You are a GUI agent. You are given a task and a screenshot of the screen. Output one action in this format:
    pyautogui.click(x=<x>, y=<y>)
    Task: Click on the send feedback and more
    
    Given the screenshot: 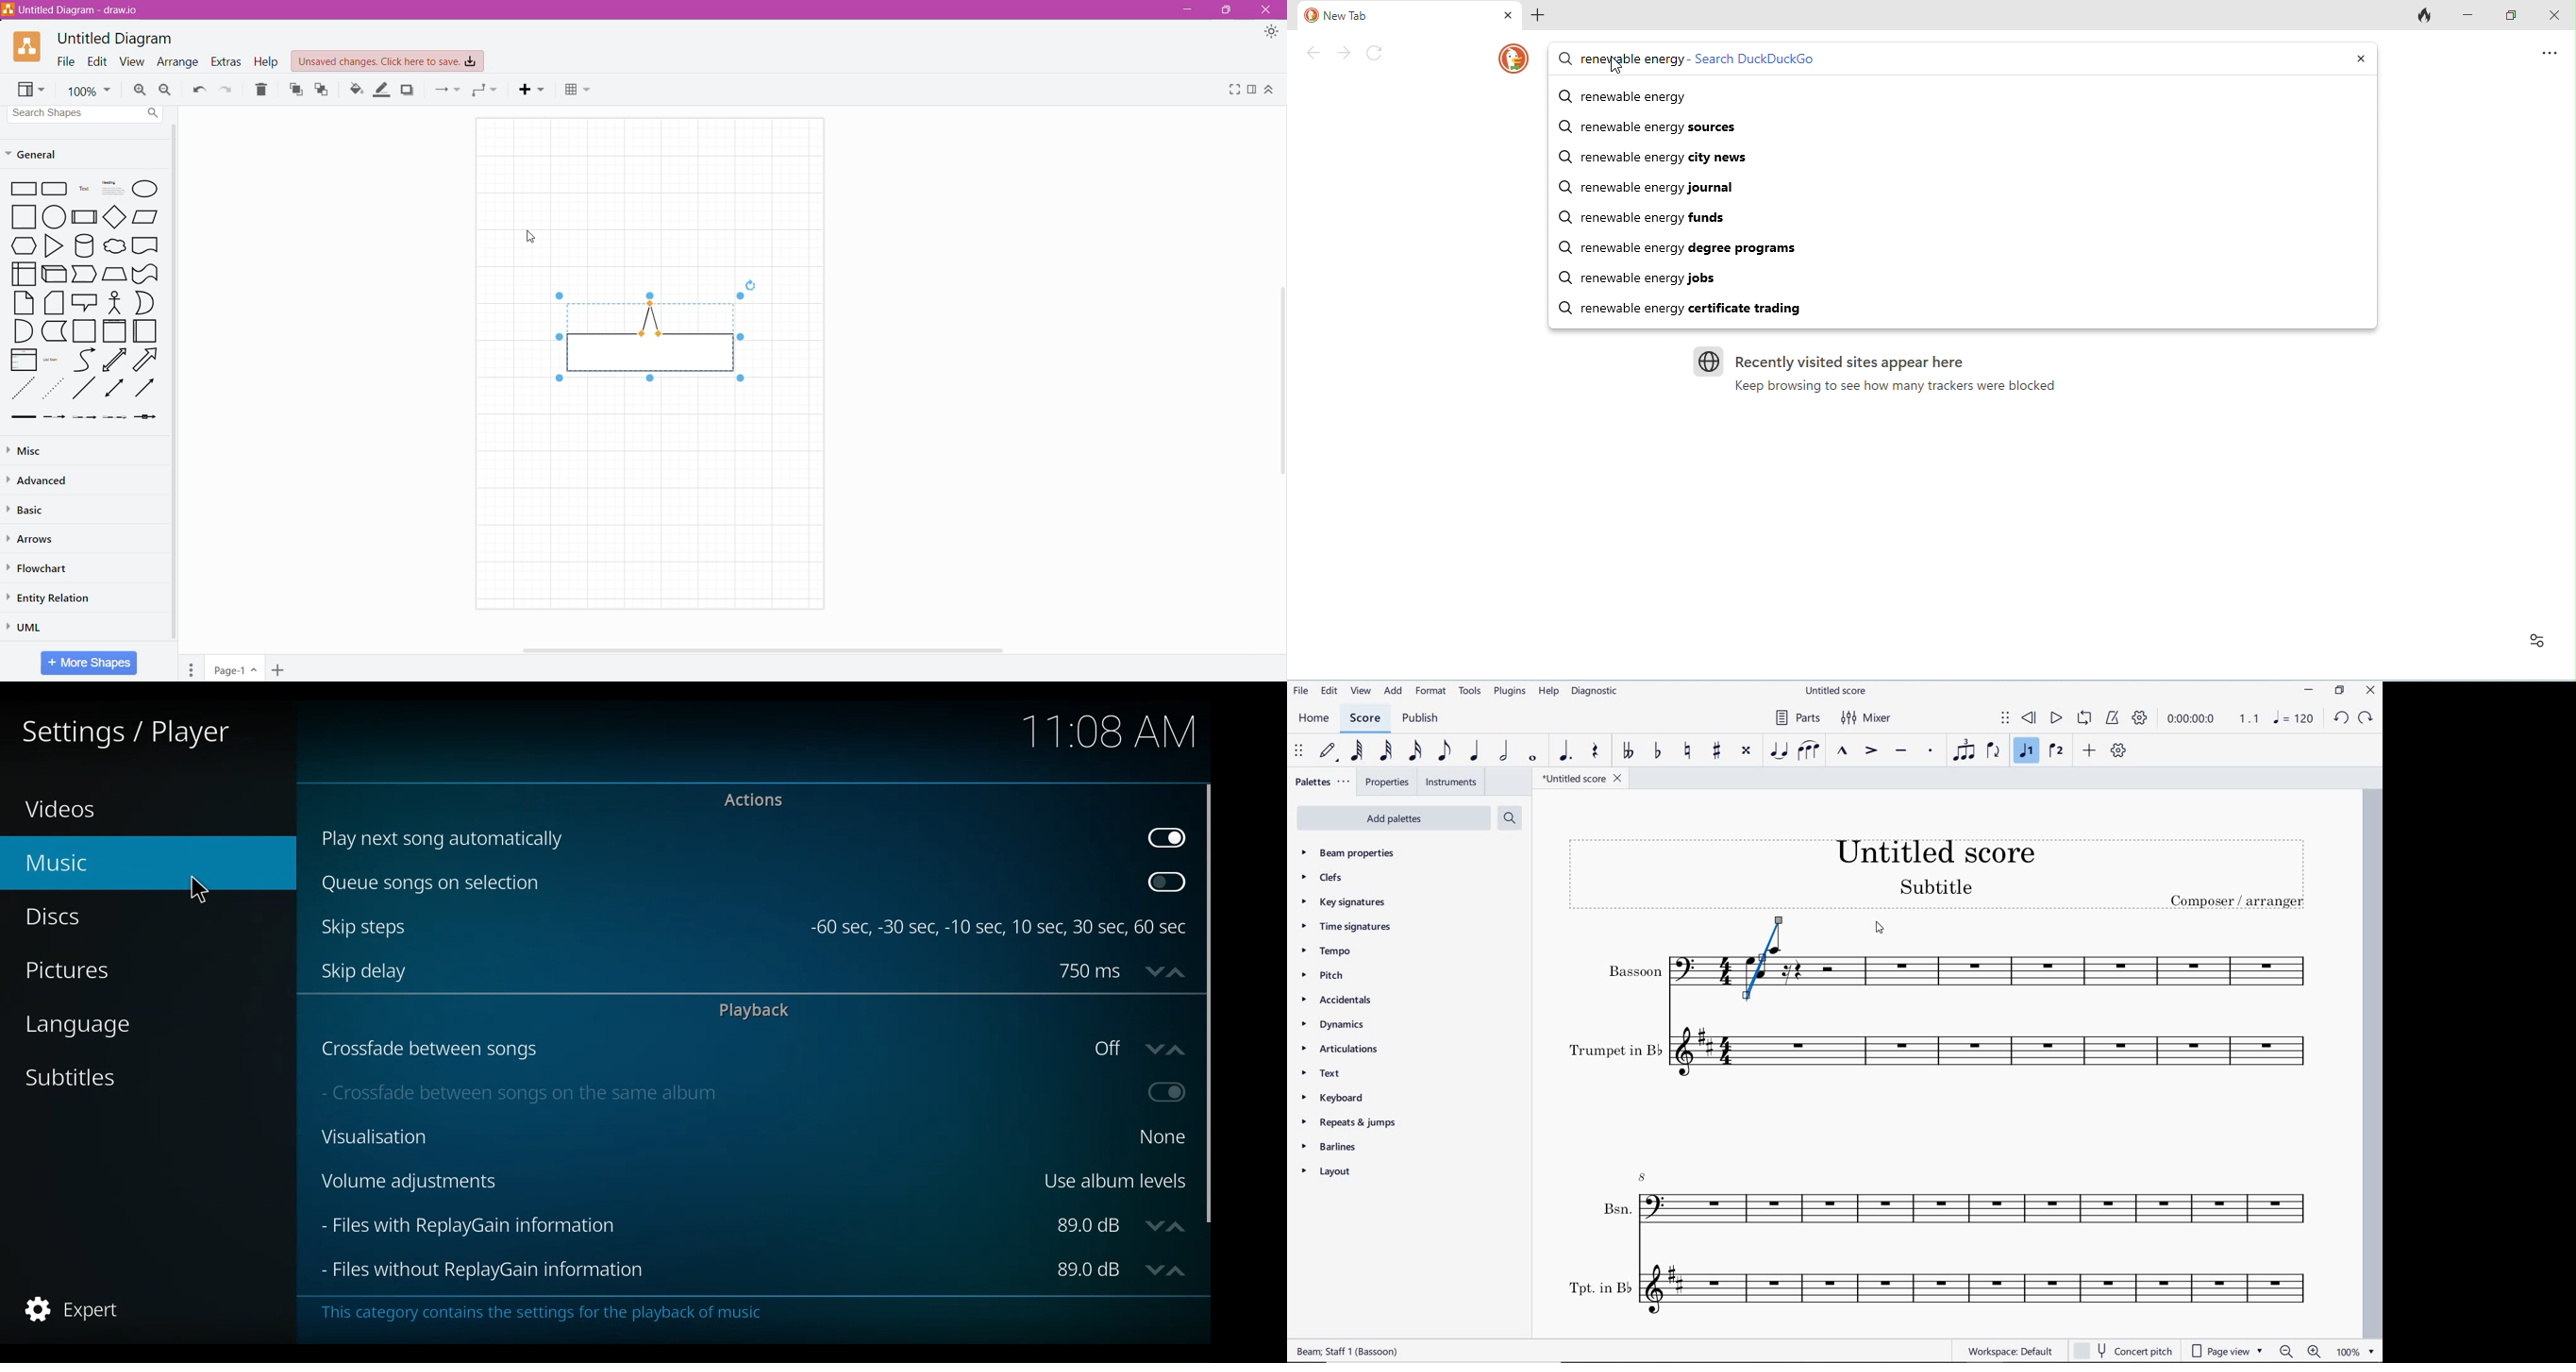 What is the action you would take?
    pyautogui.click(x=2550, y=53)
    